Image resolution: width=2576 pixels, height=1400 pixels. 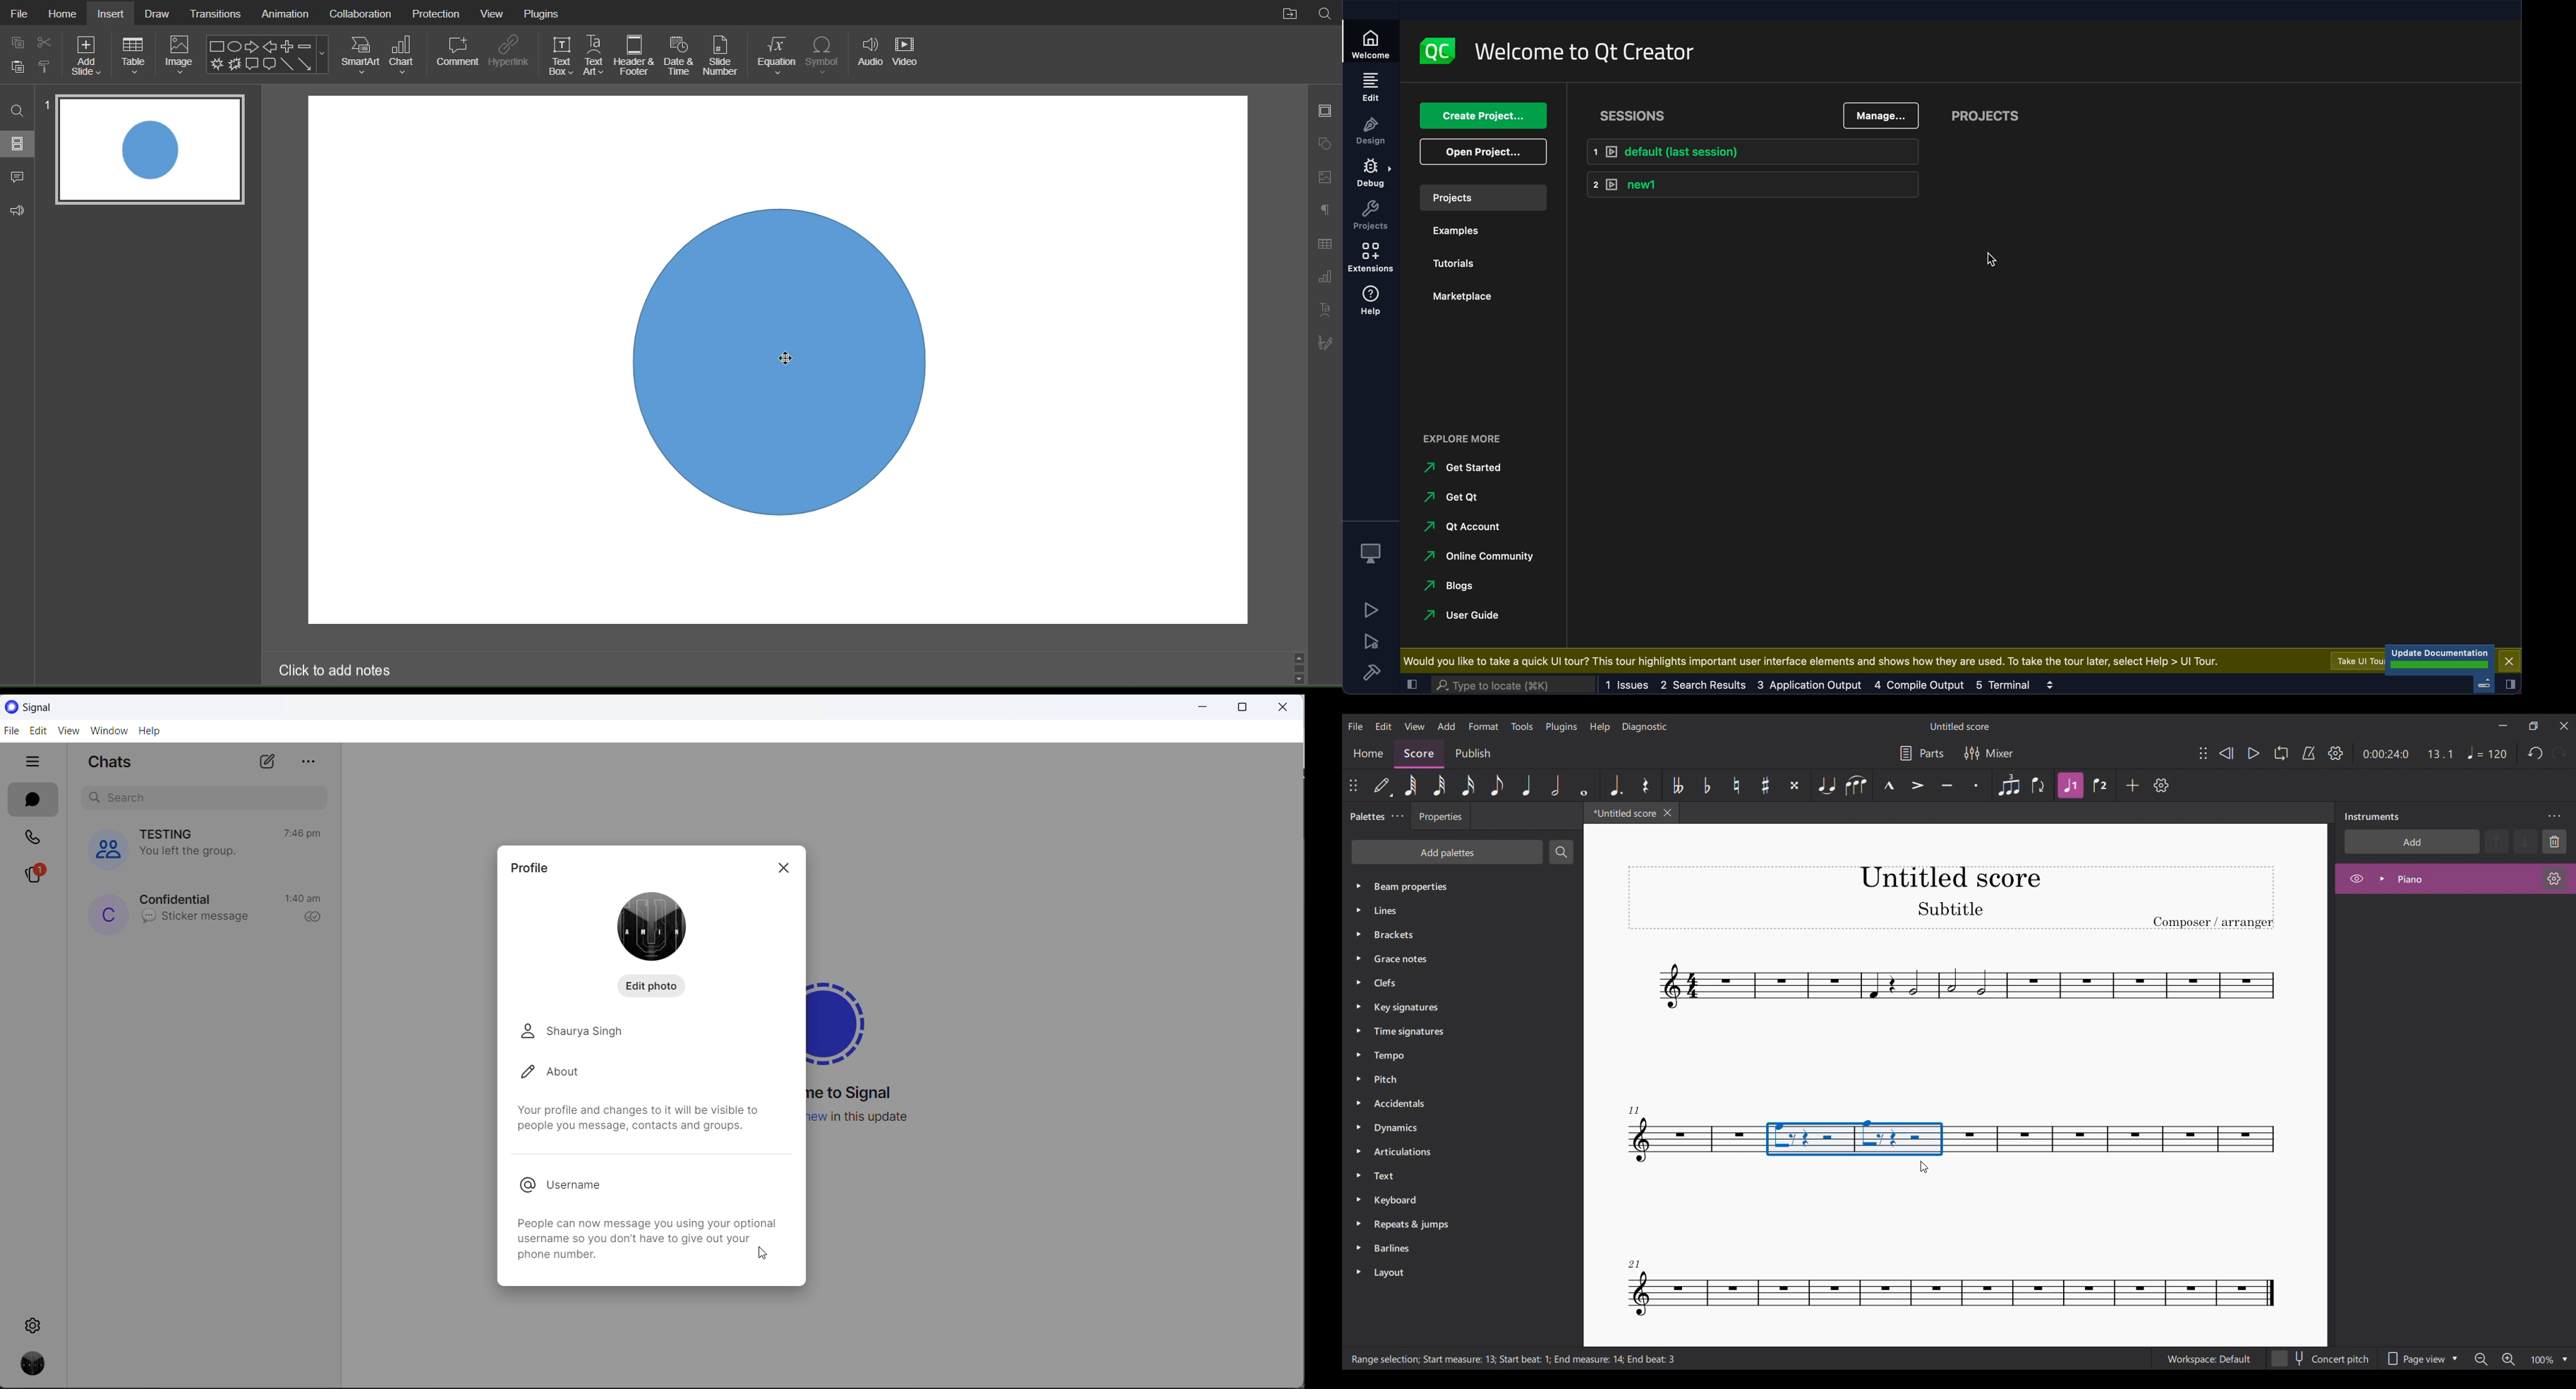 I want to click on Undo, so click(x=2536, y=753).